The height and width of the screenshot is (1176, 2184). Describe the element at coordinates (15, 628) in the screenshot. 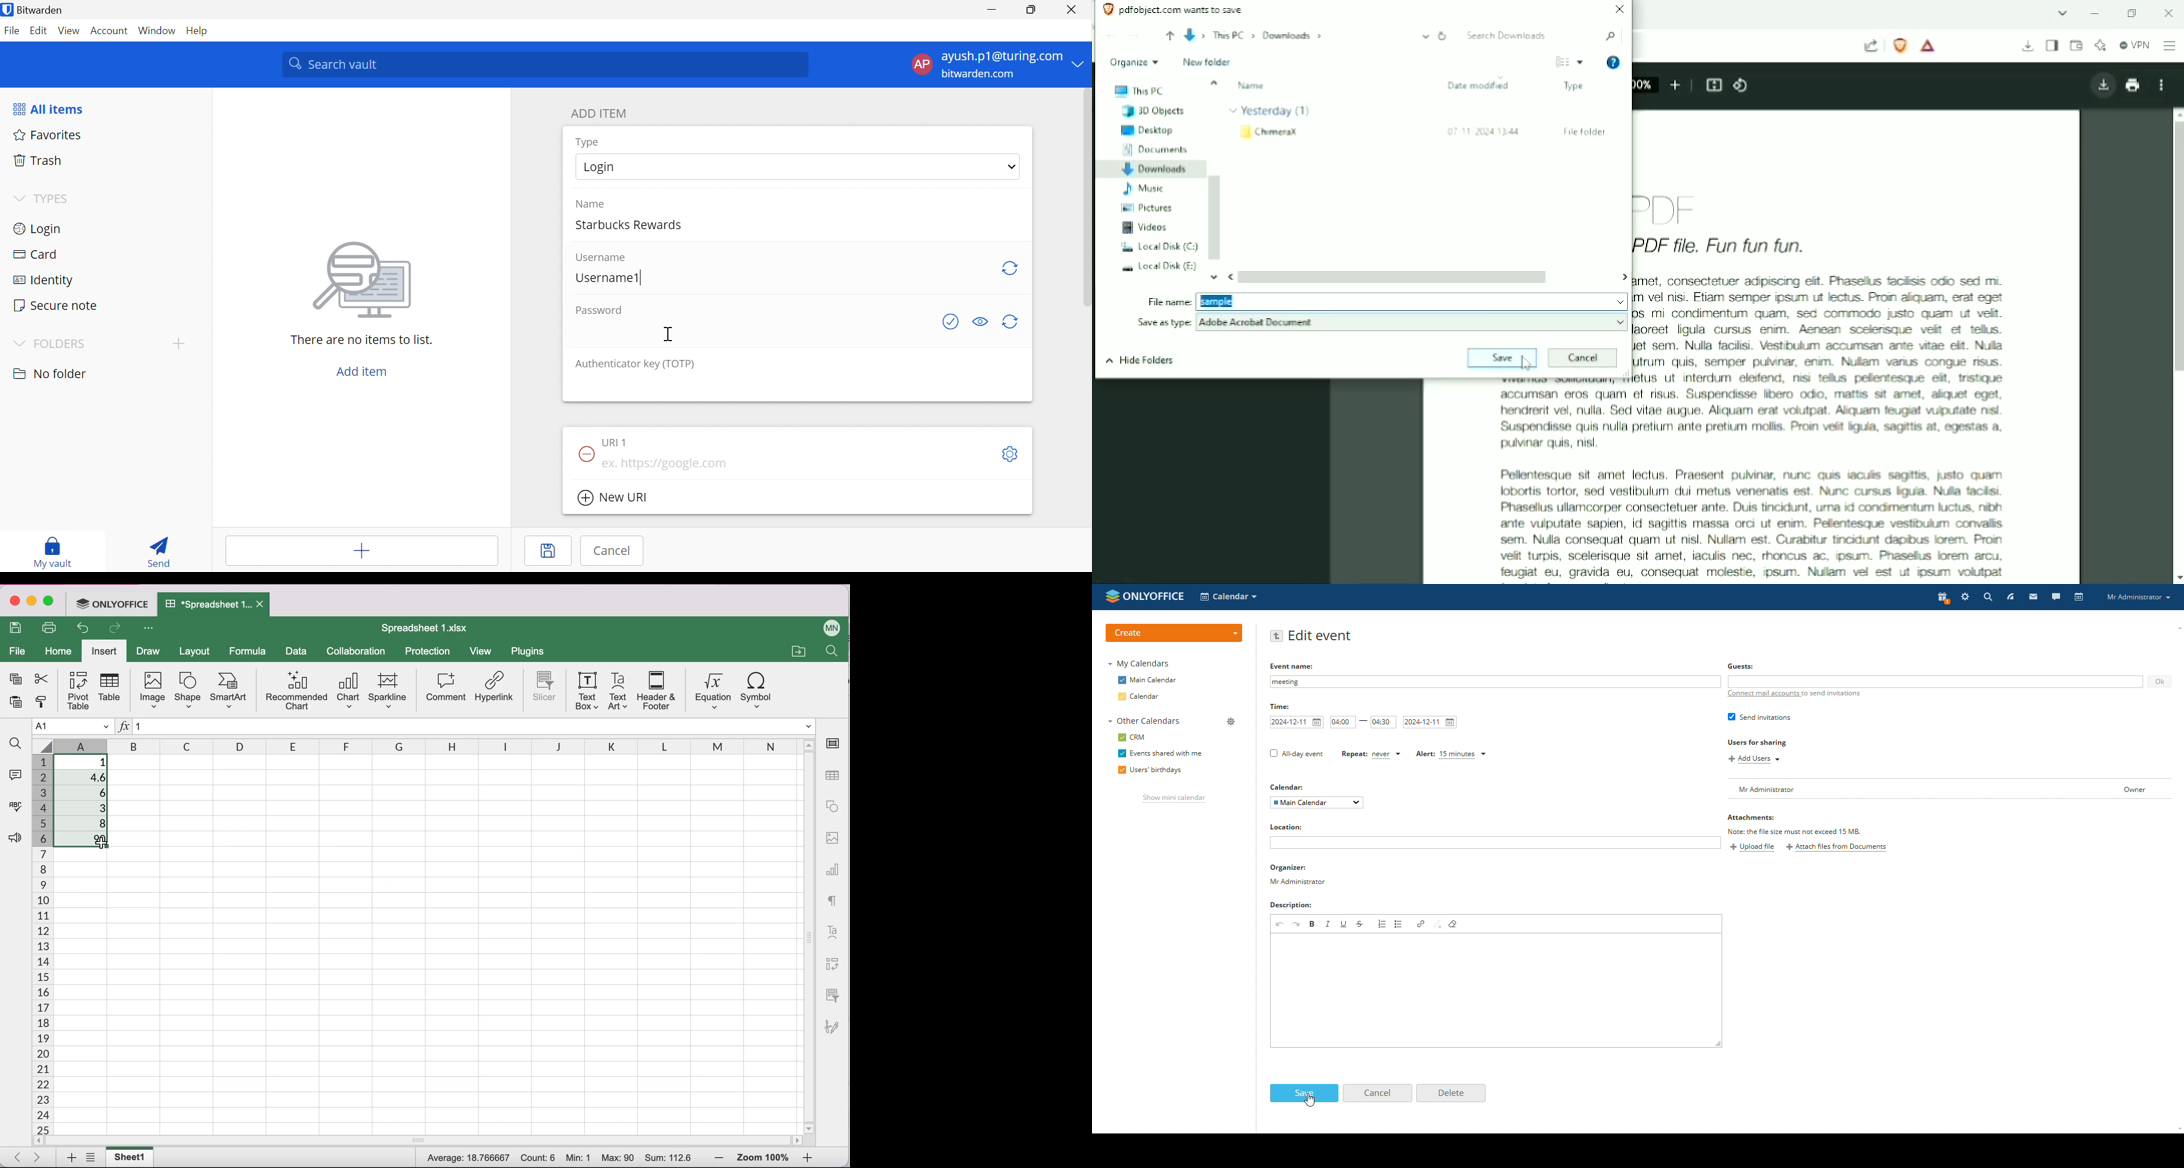

I see `save` at that location.